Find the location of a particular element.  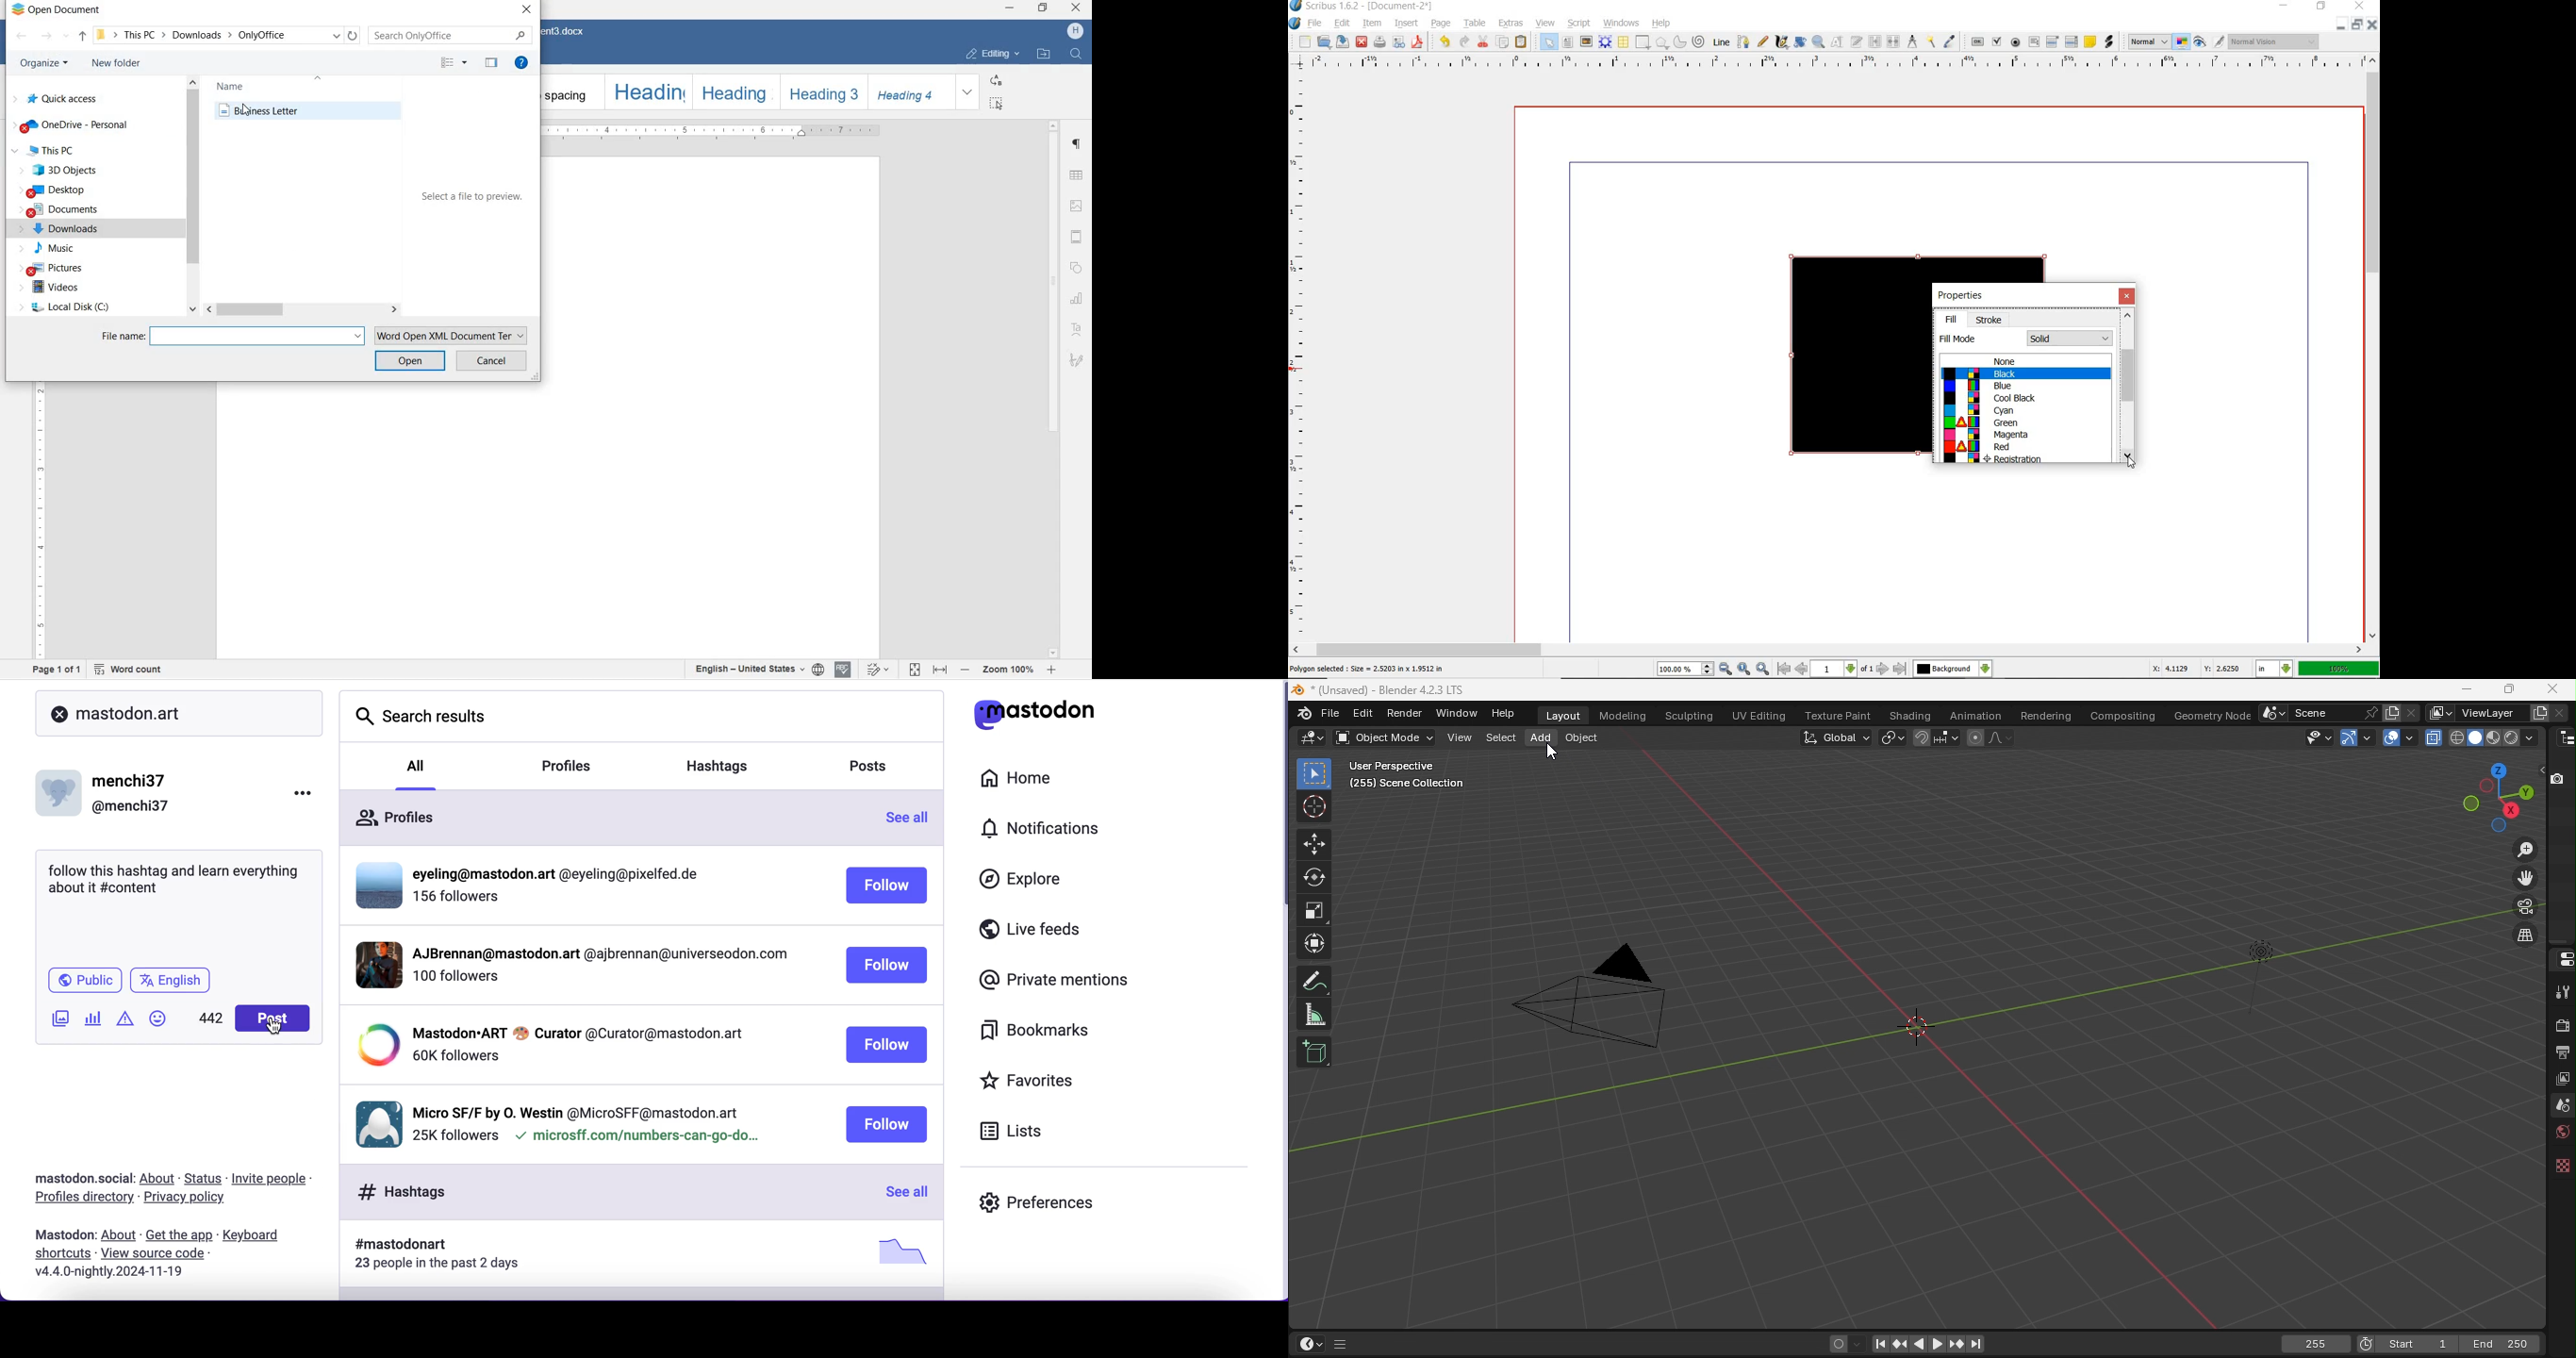

open is located at coordinates (410, 361).